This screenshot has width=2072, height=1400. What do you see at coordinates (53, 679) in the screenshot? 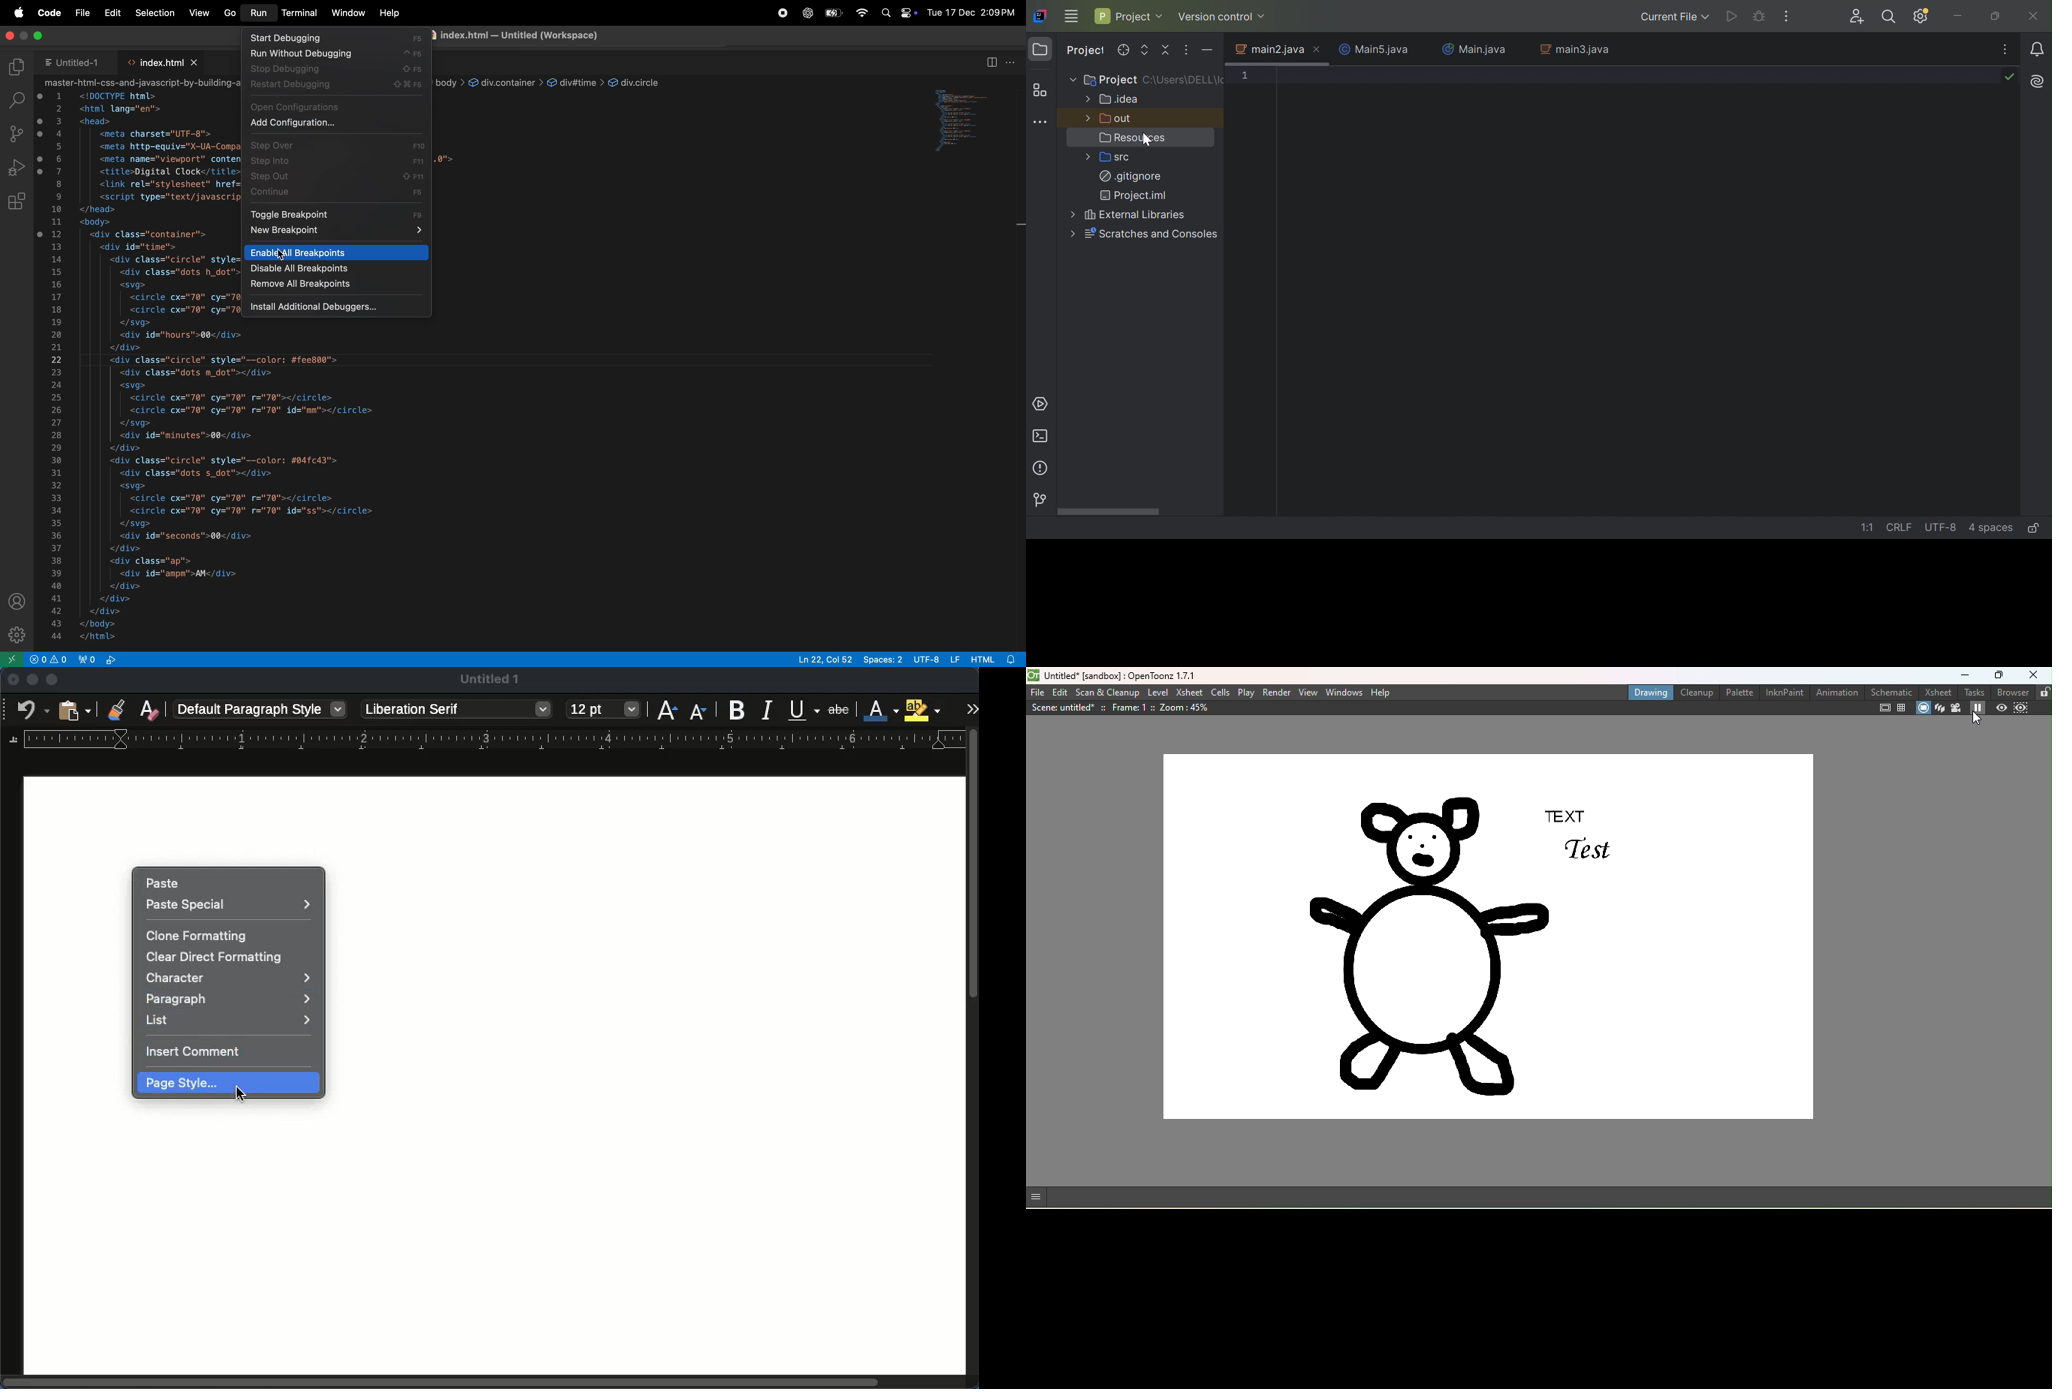
I see `maximize` at bounding box center [53, 679].